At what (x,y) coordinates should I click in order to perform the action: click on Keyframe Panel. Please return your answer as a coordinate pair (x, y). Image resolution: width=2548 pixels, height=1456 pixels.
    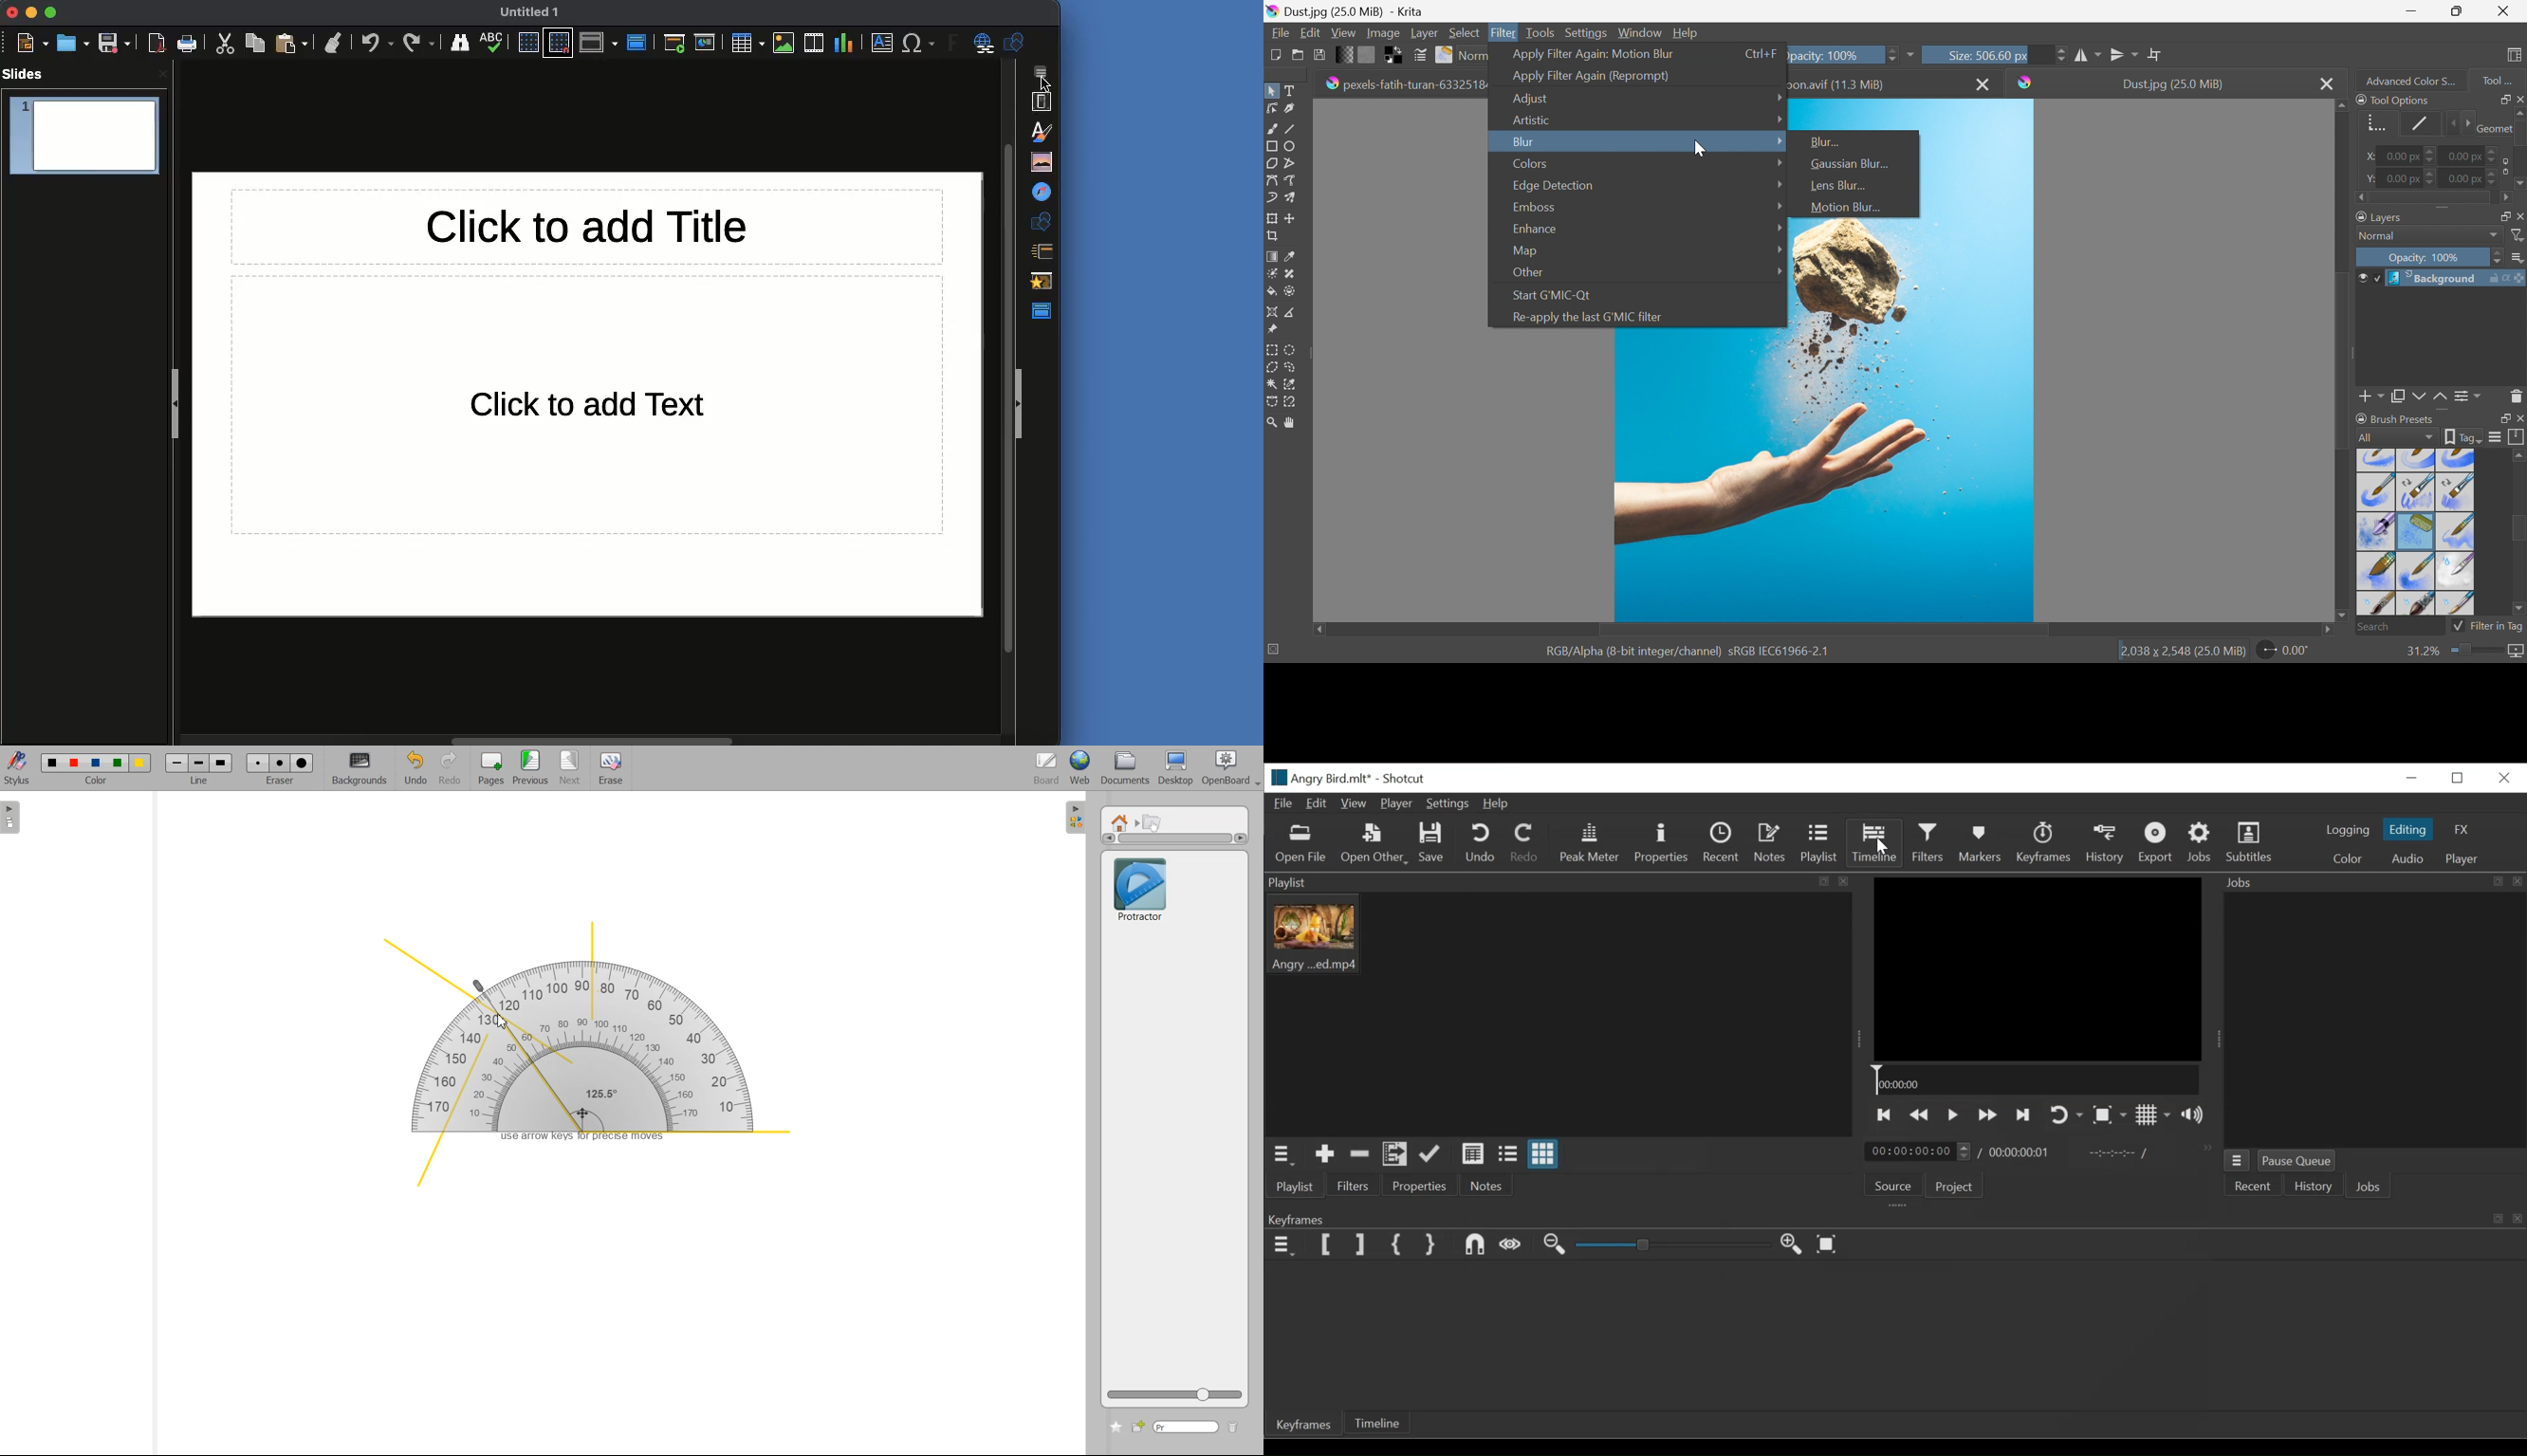
    Looking at the image, I should click on (1897, 1219).